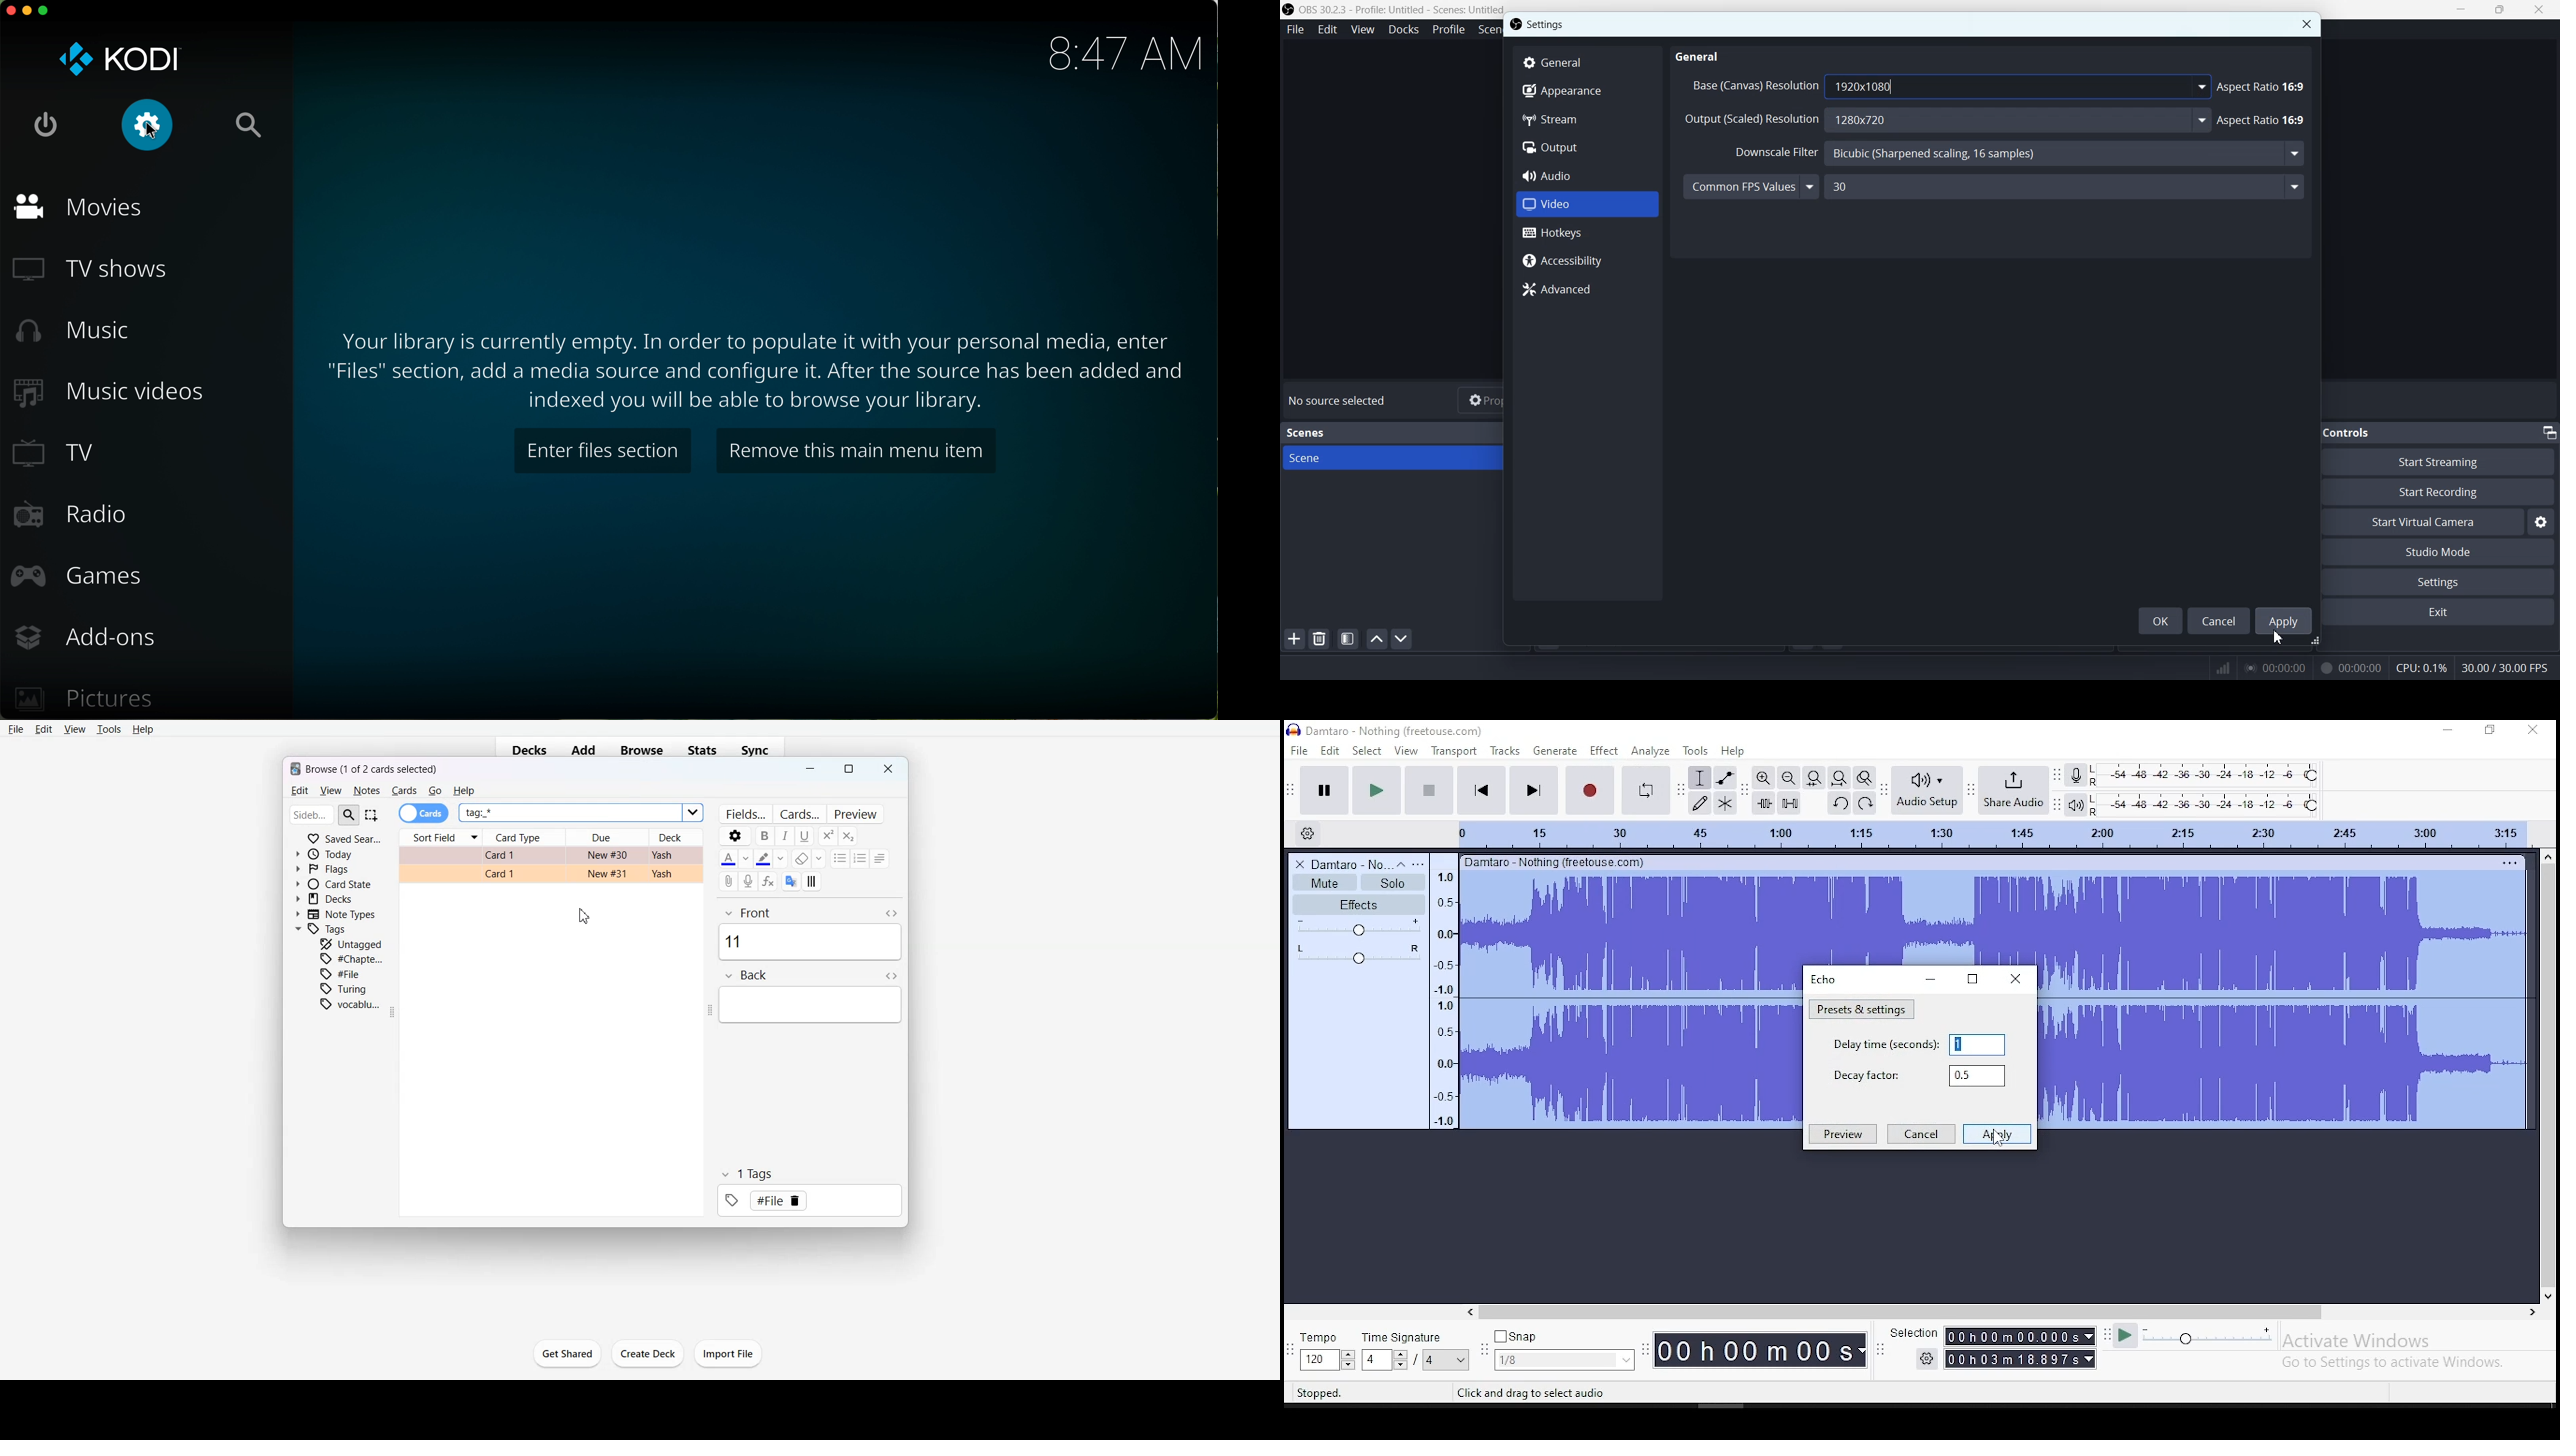  Describe the element at coordinates (2073, 187) in the screenshot. I see `30 ` at that location.